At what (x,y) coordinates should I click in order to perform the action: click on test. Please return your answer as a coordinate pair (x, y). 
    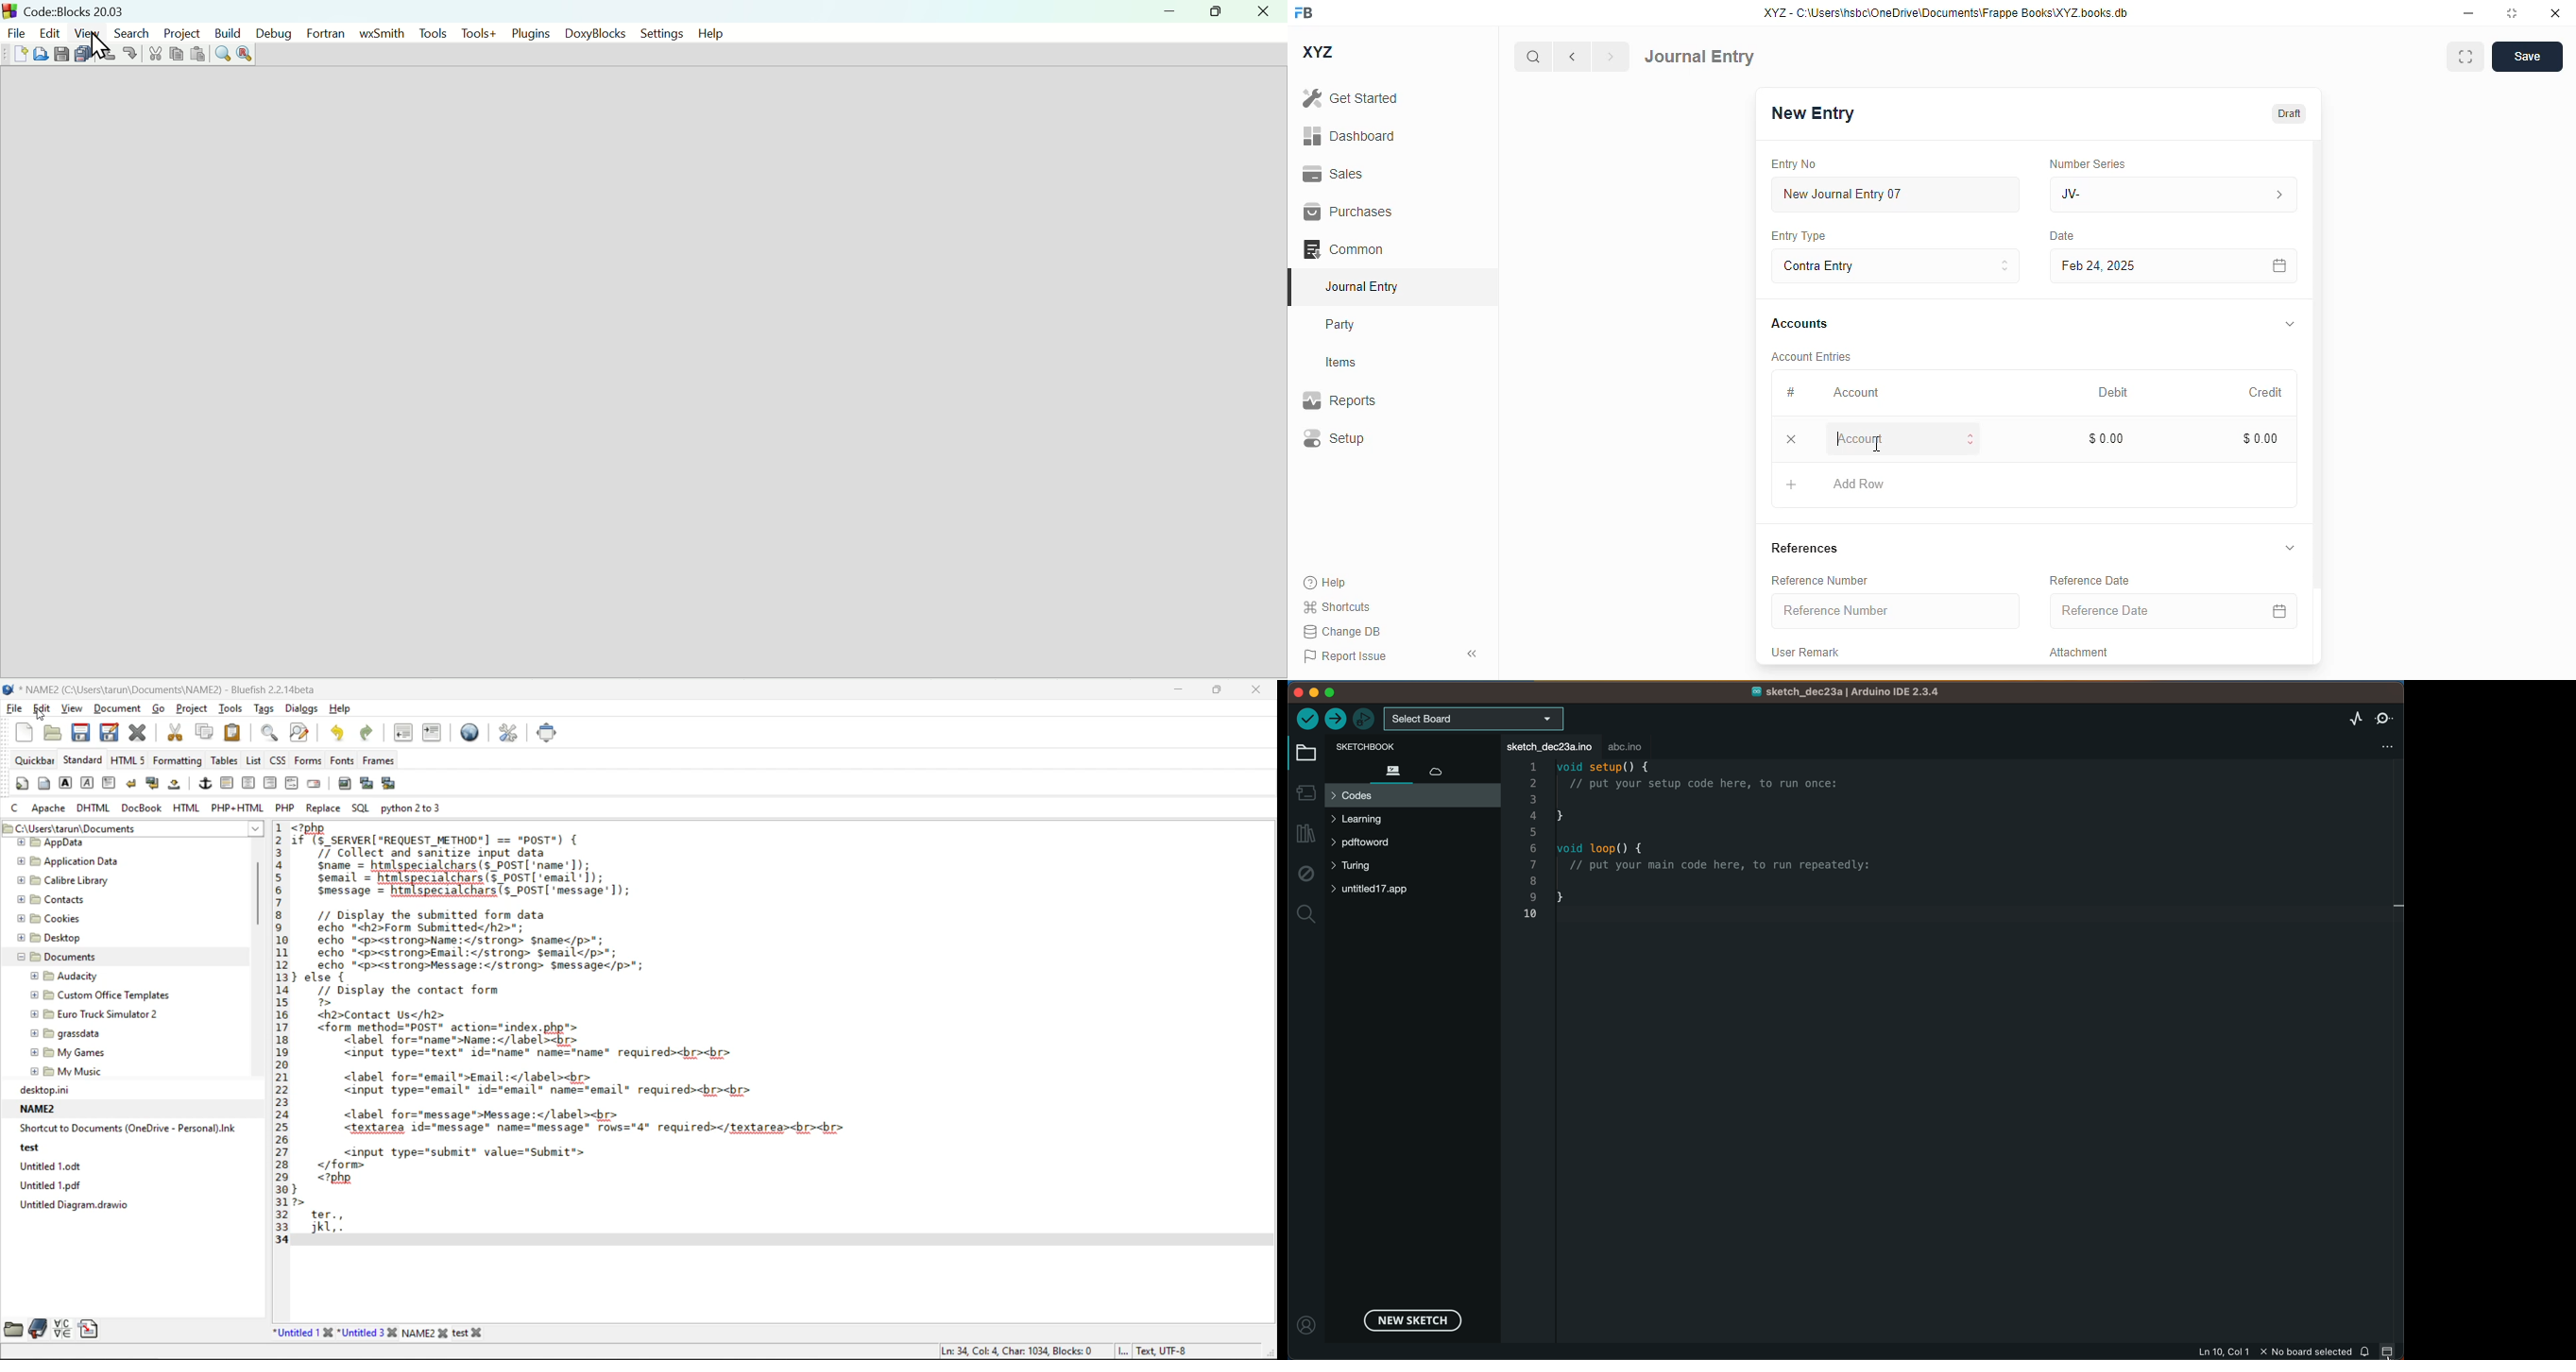
    Looking at the image, I should click on (31, 1147).